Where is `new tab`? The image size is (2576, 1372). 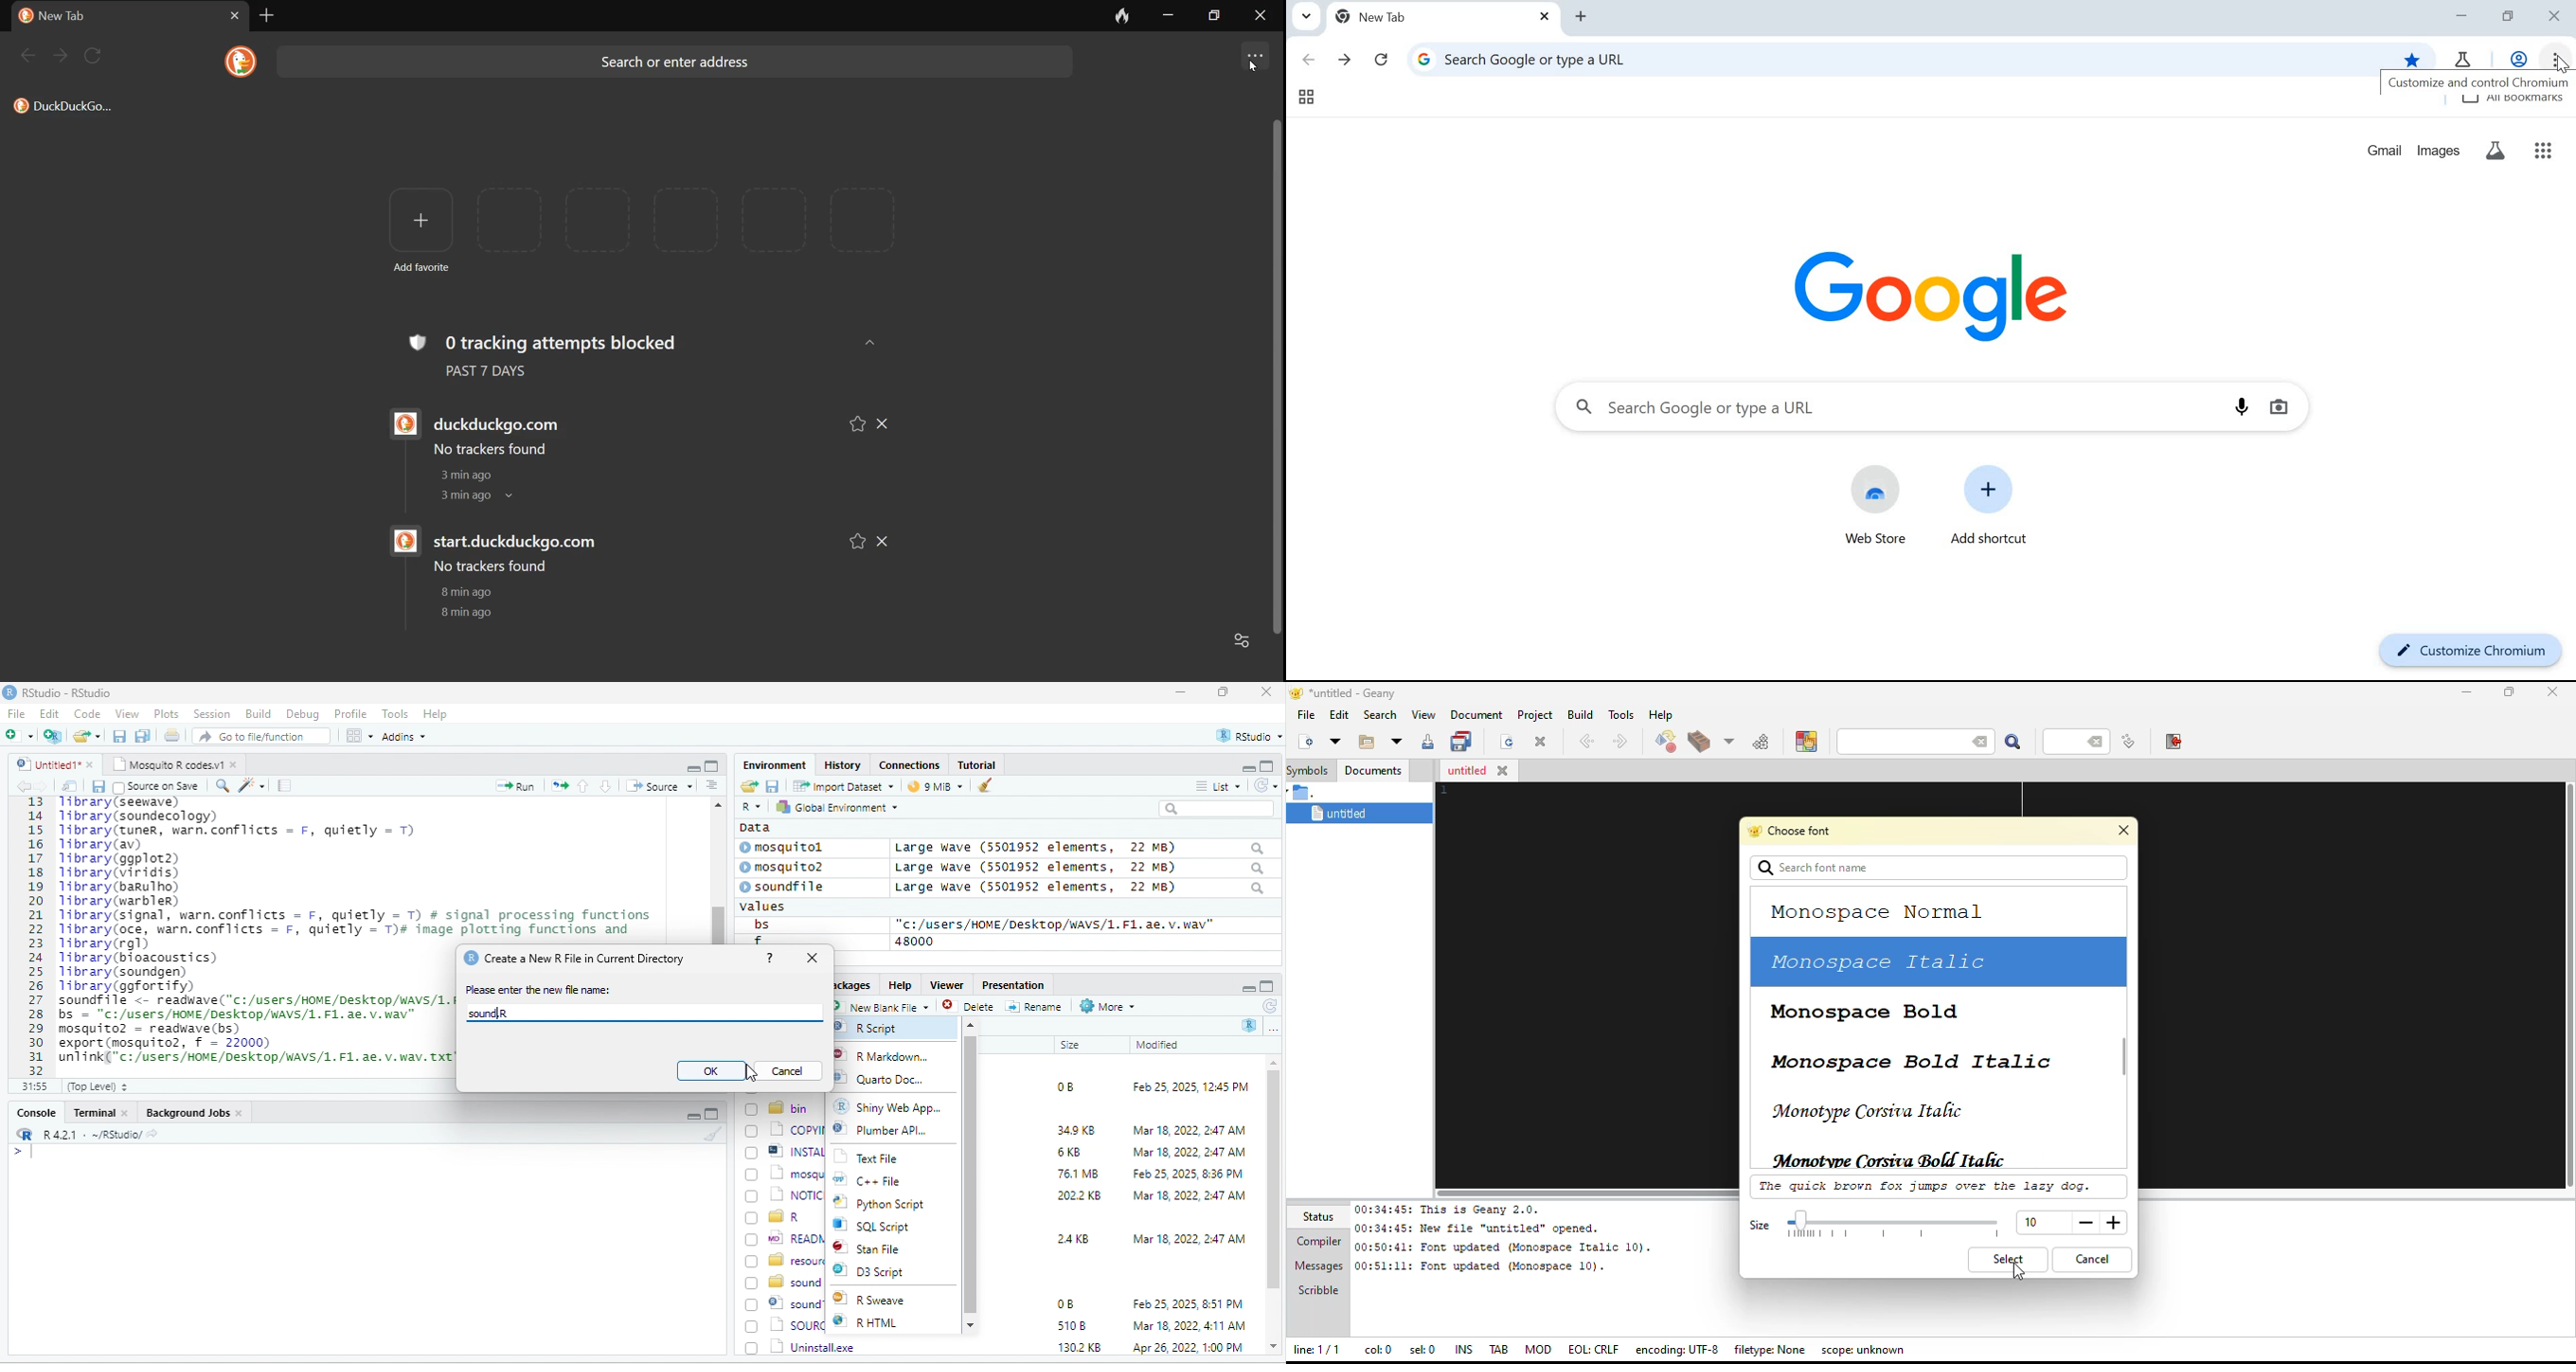
new tab is located at coordinates (1439, 15).